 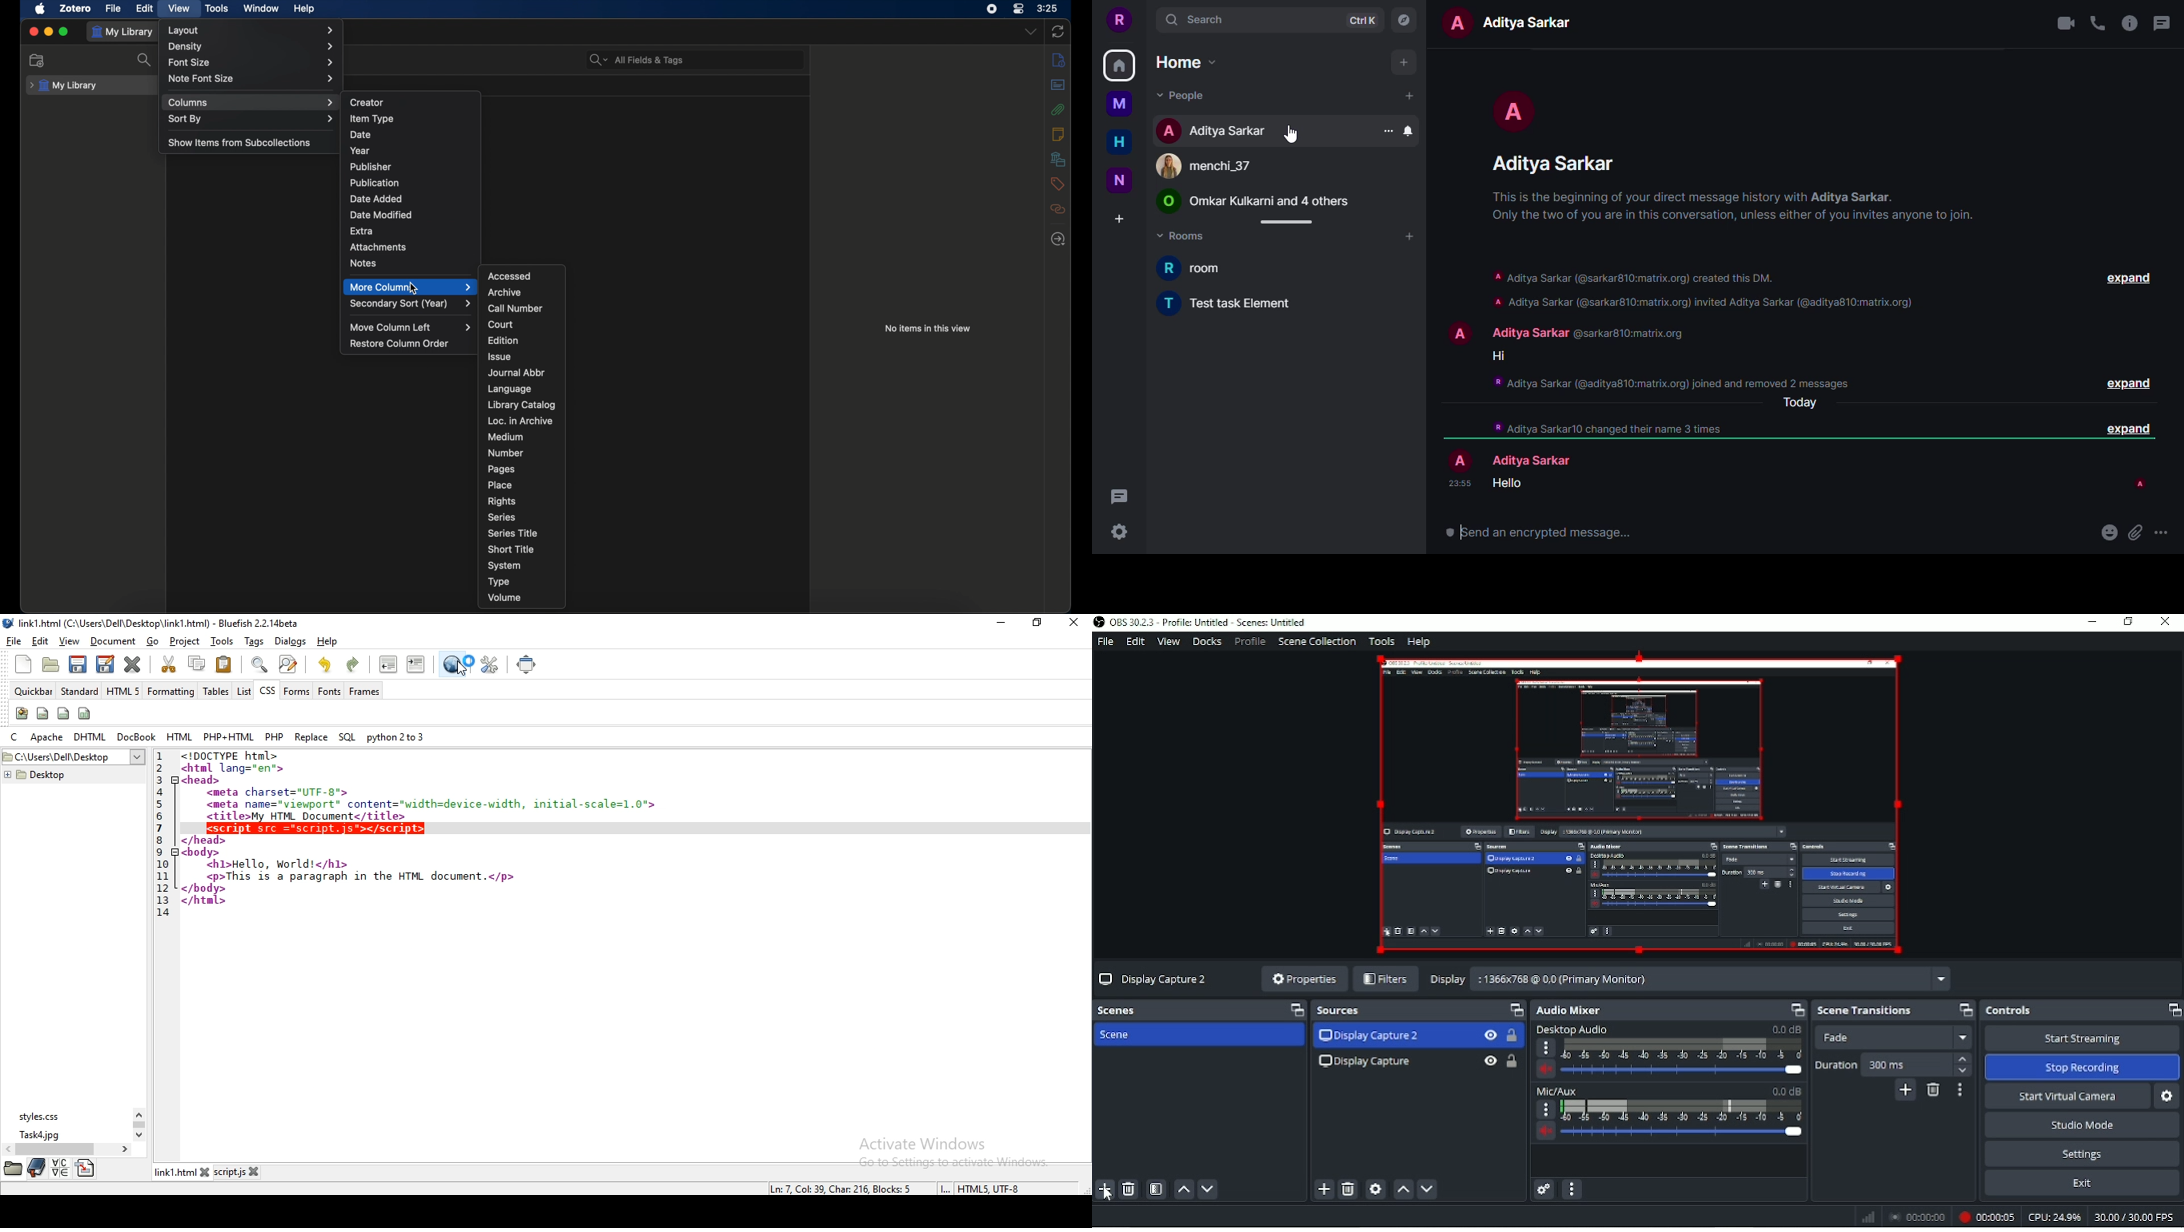 I want to click on columns, so click(x=252, y=102).